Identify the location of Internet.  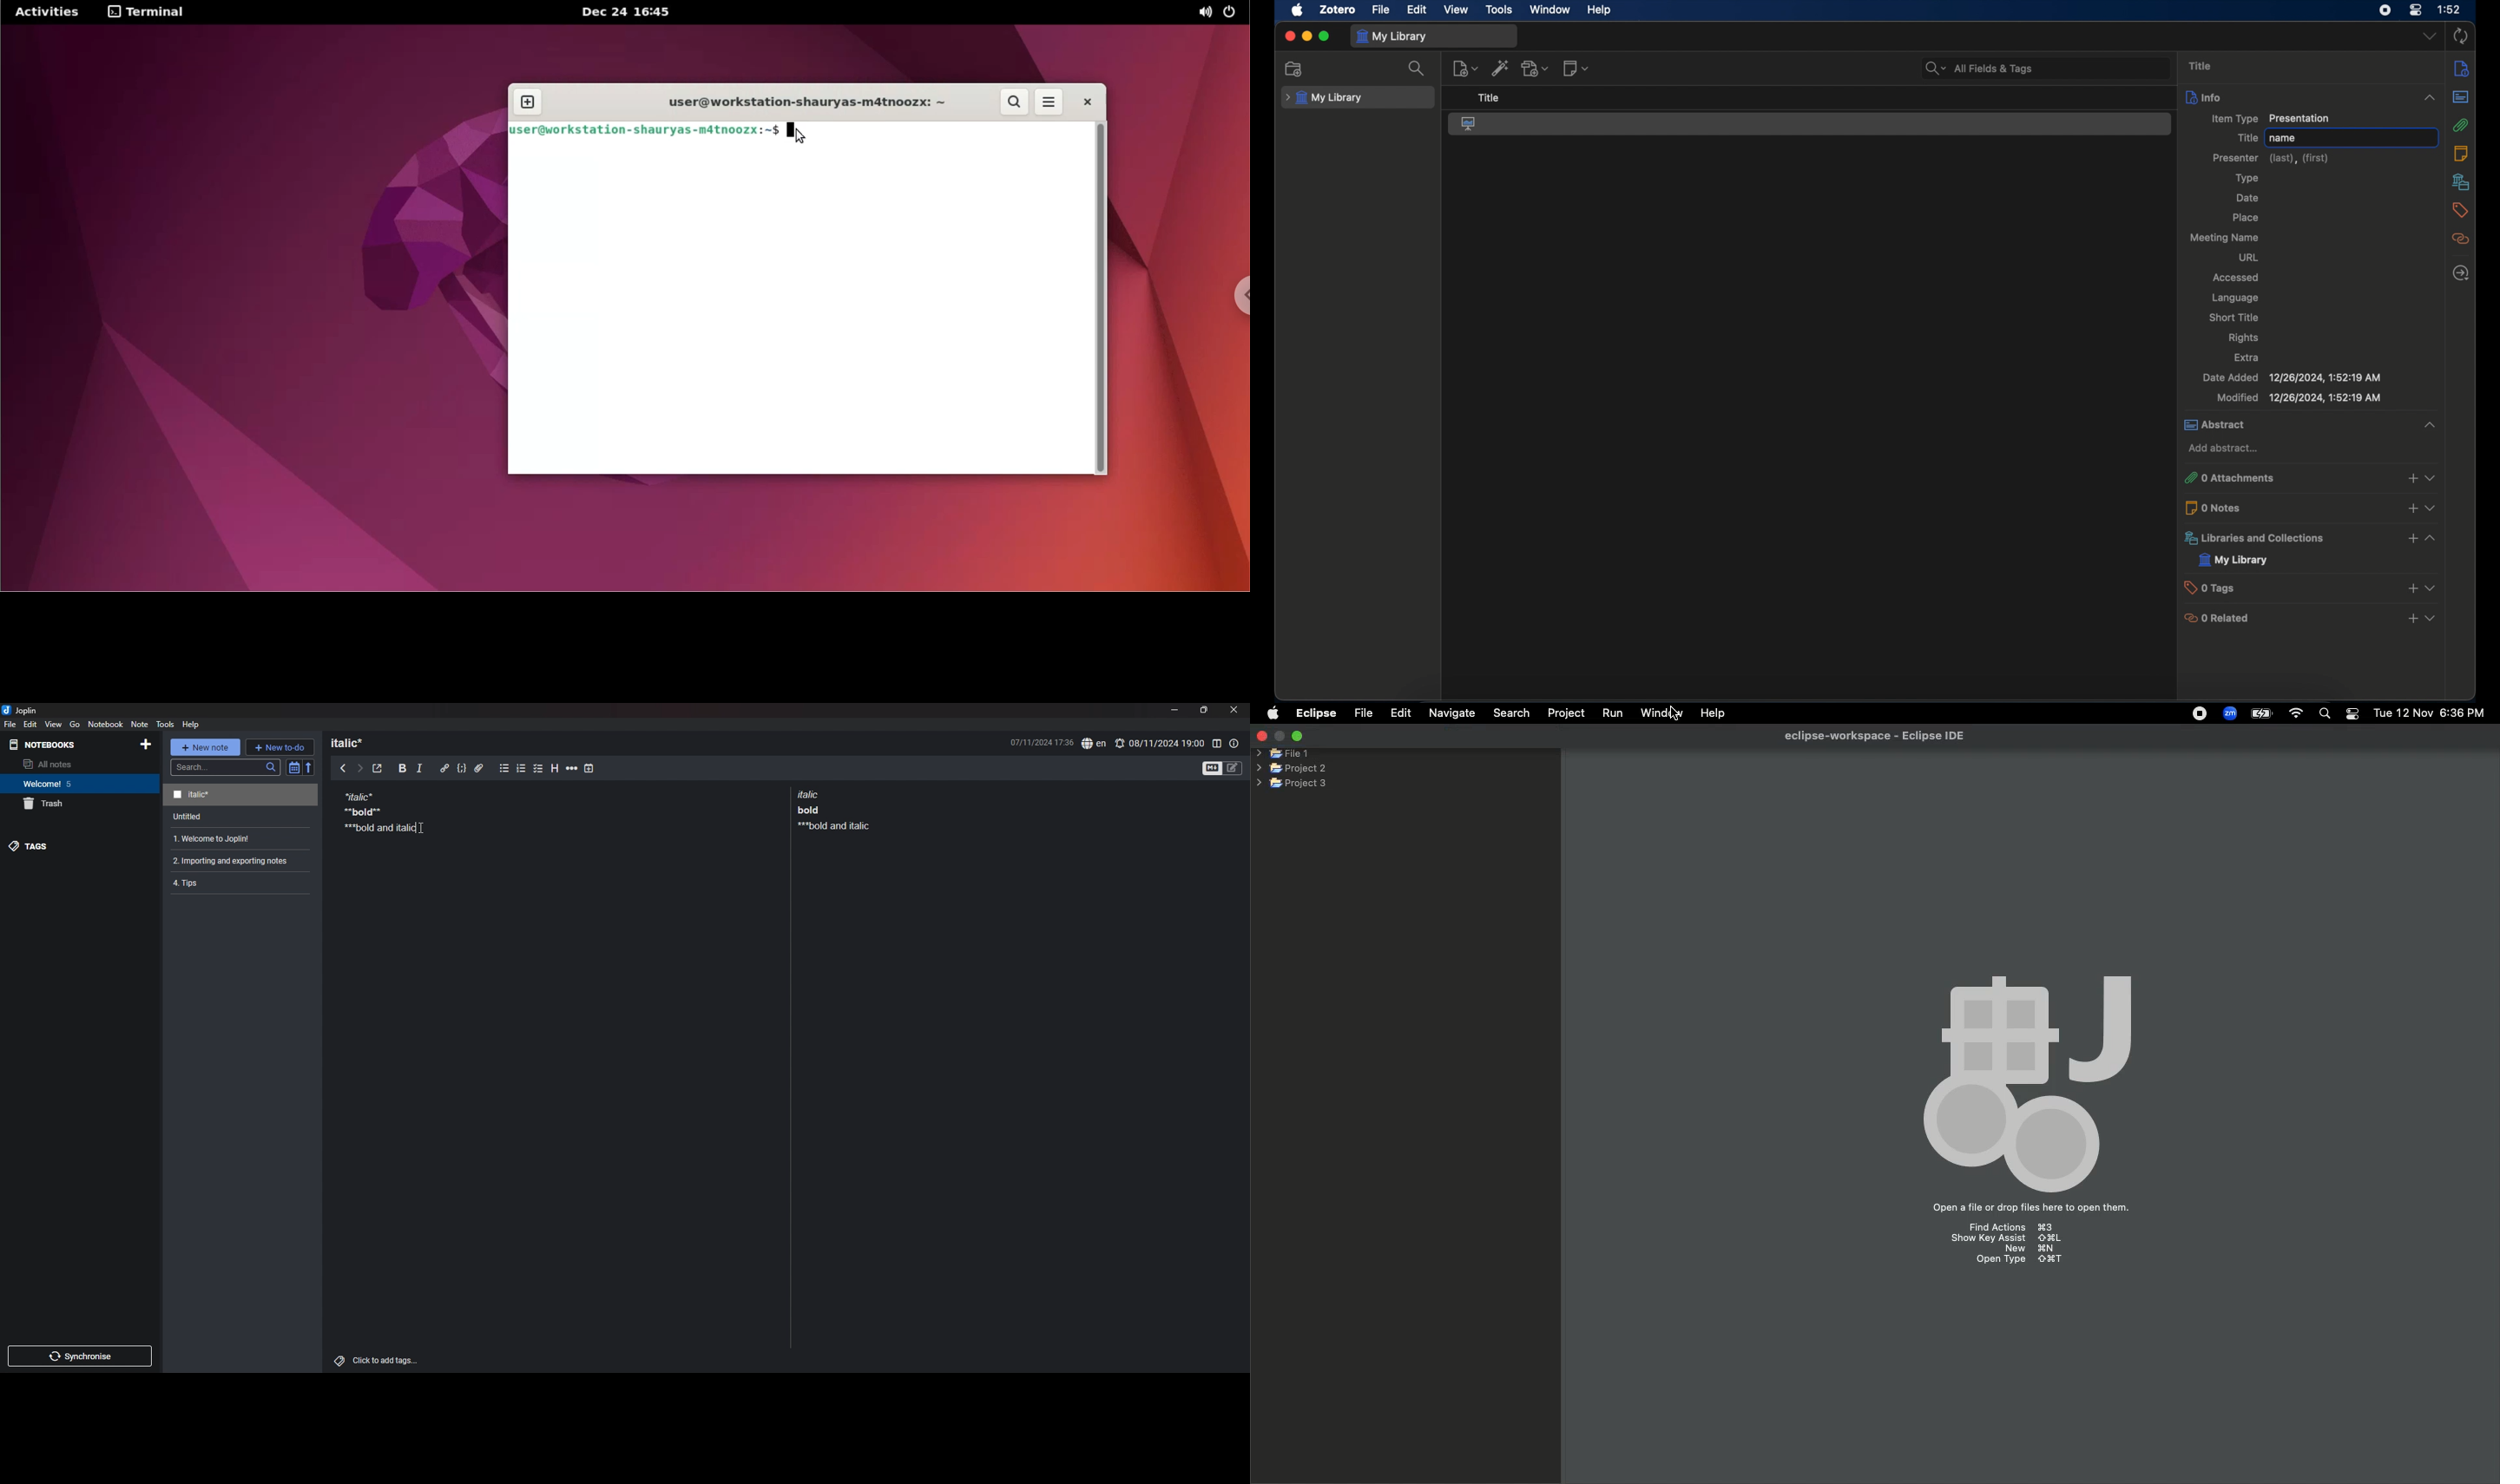
(2296, 714).